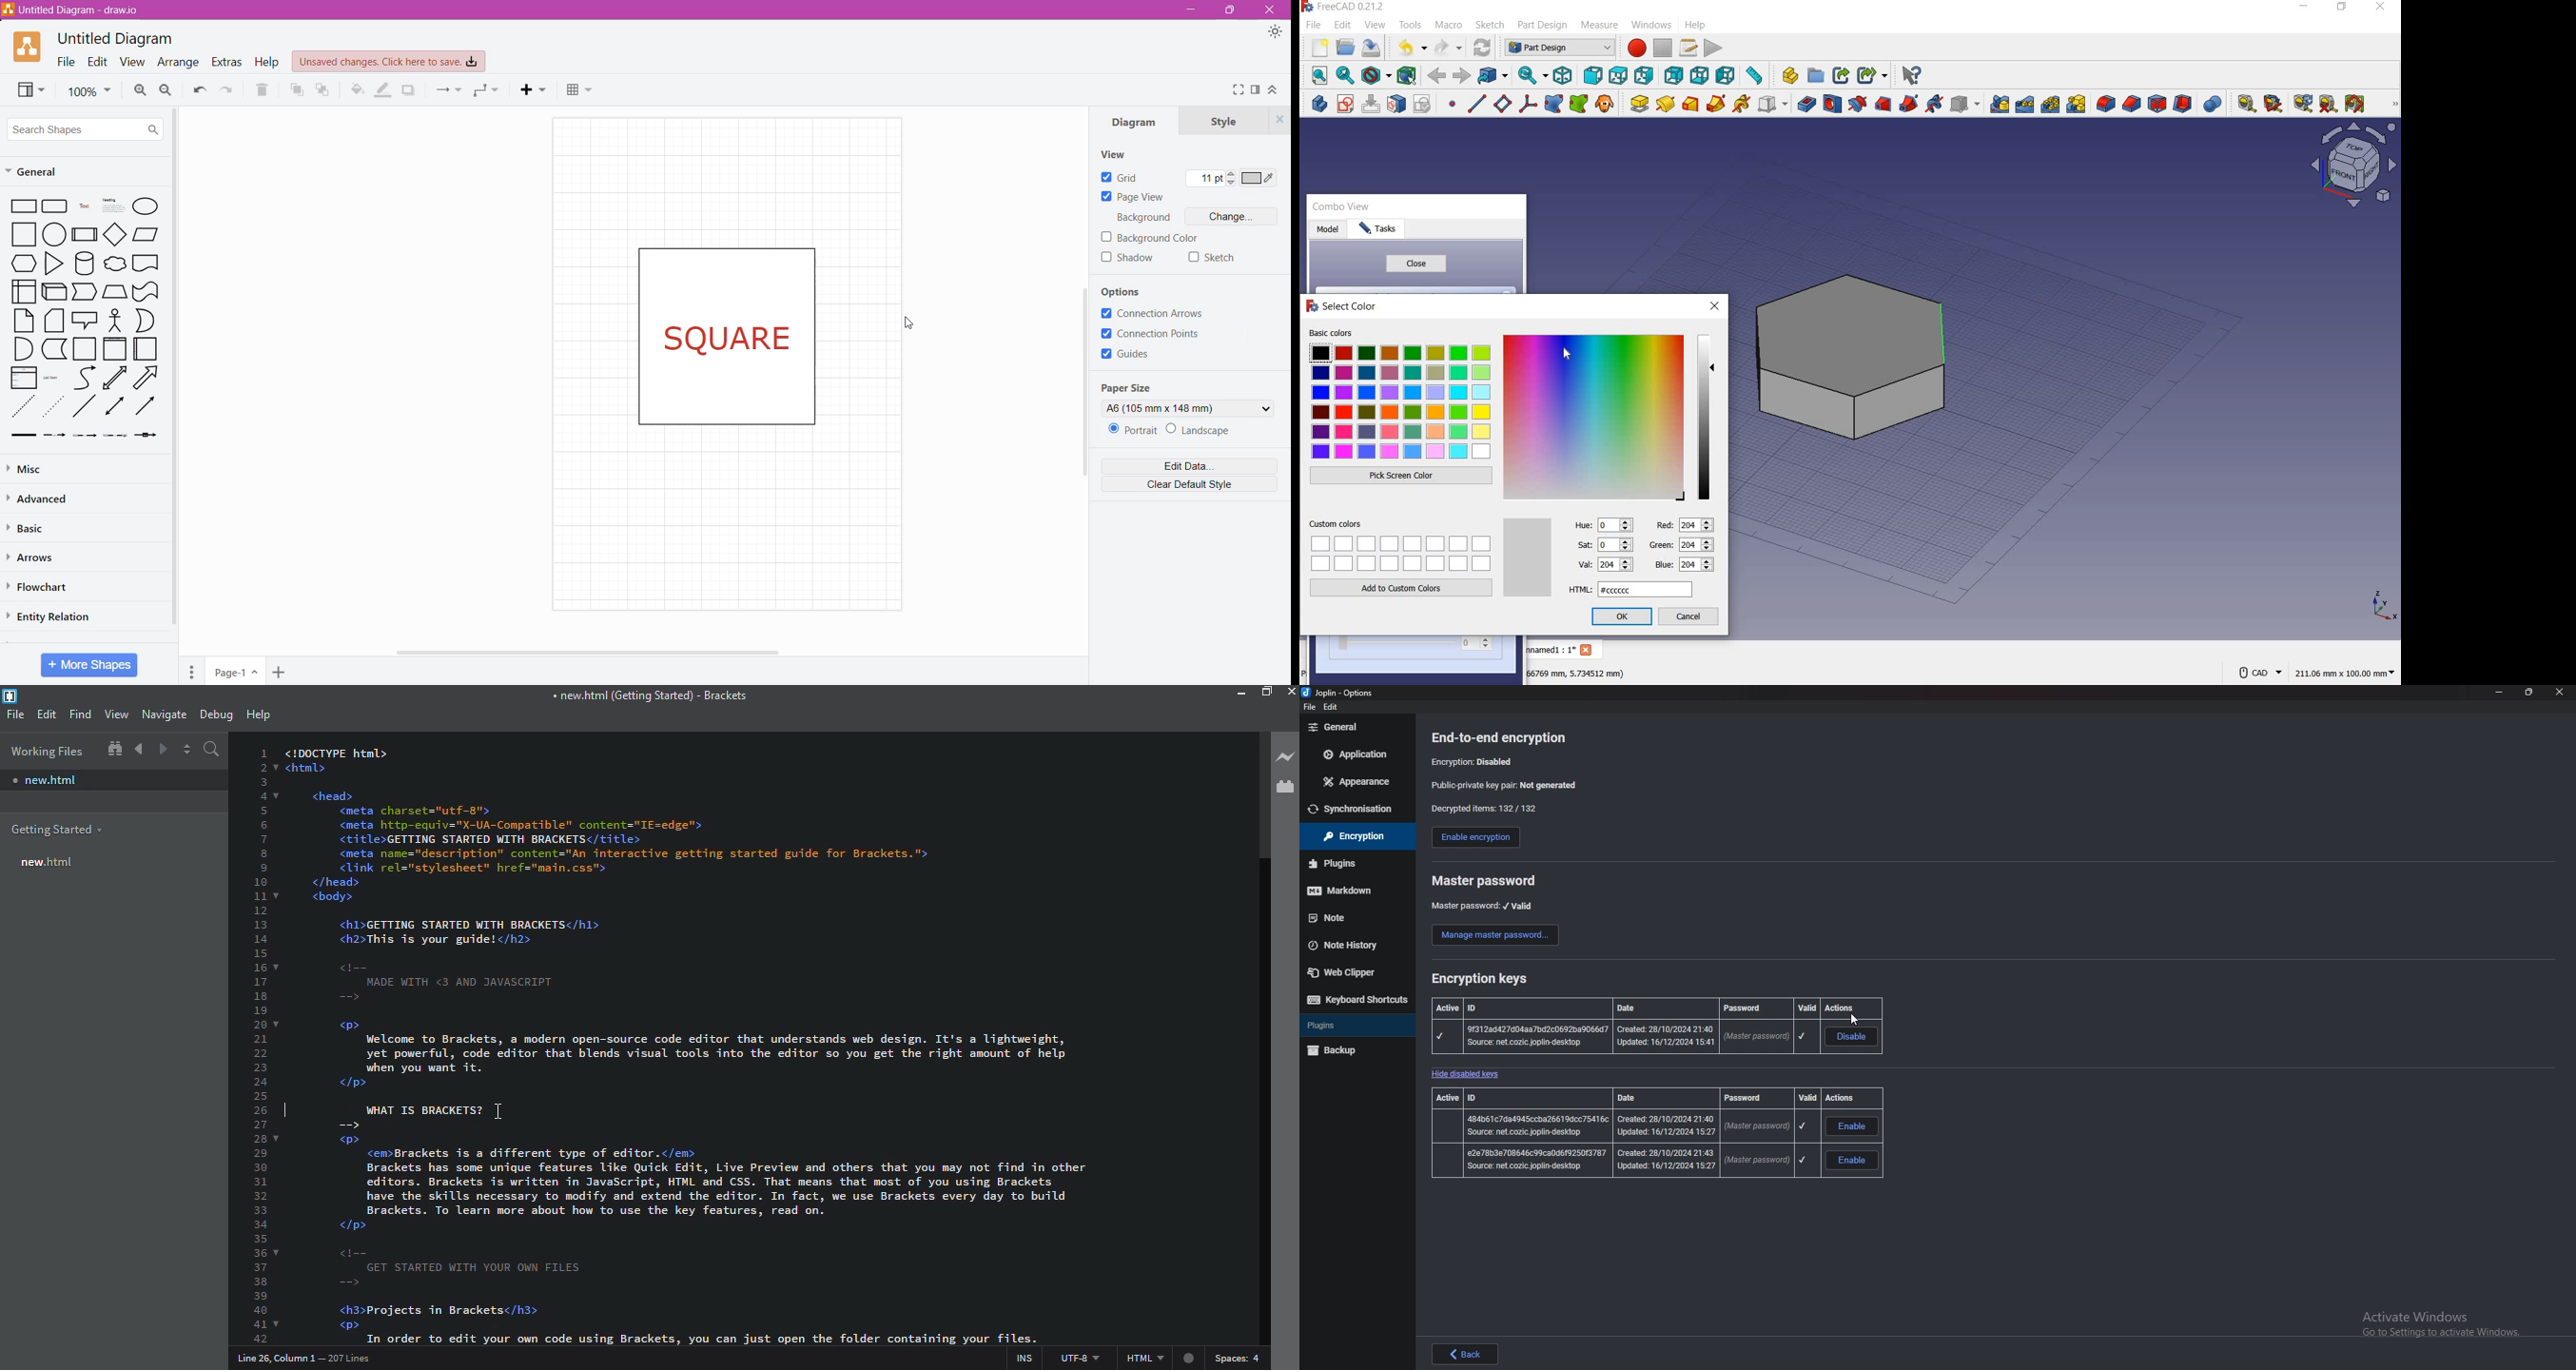 The width and height of the screenshot is (2576, 1372). Describe the element at coordinates (146, 405) in the screenshot. I see `Rightward Thick Arrow` at that location.